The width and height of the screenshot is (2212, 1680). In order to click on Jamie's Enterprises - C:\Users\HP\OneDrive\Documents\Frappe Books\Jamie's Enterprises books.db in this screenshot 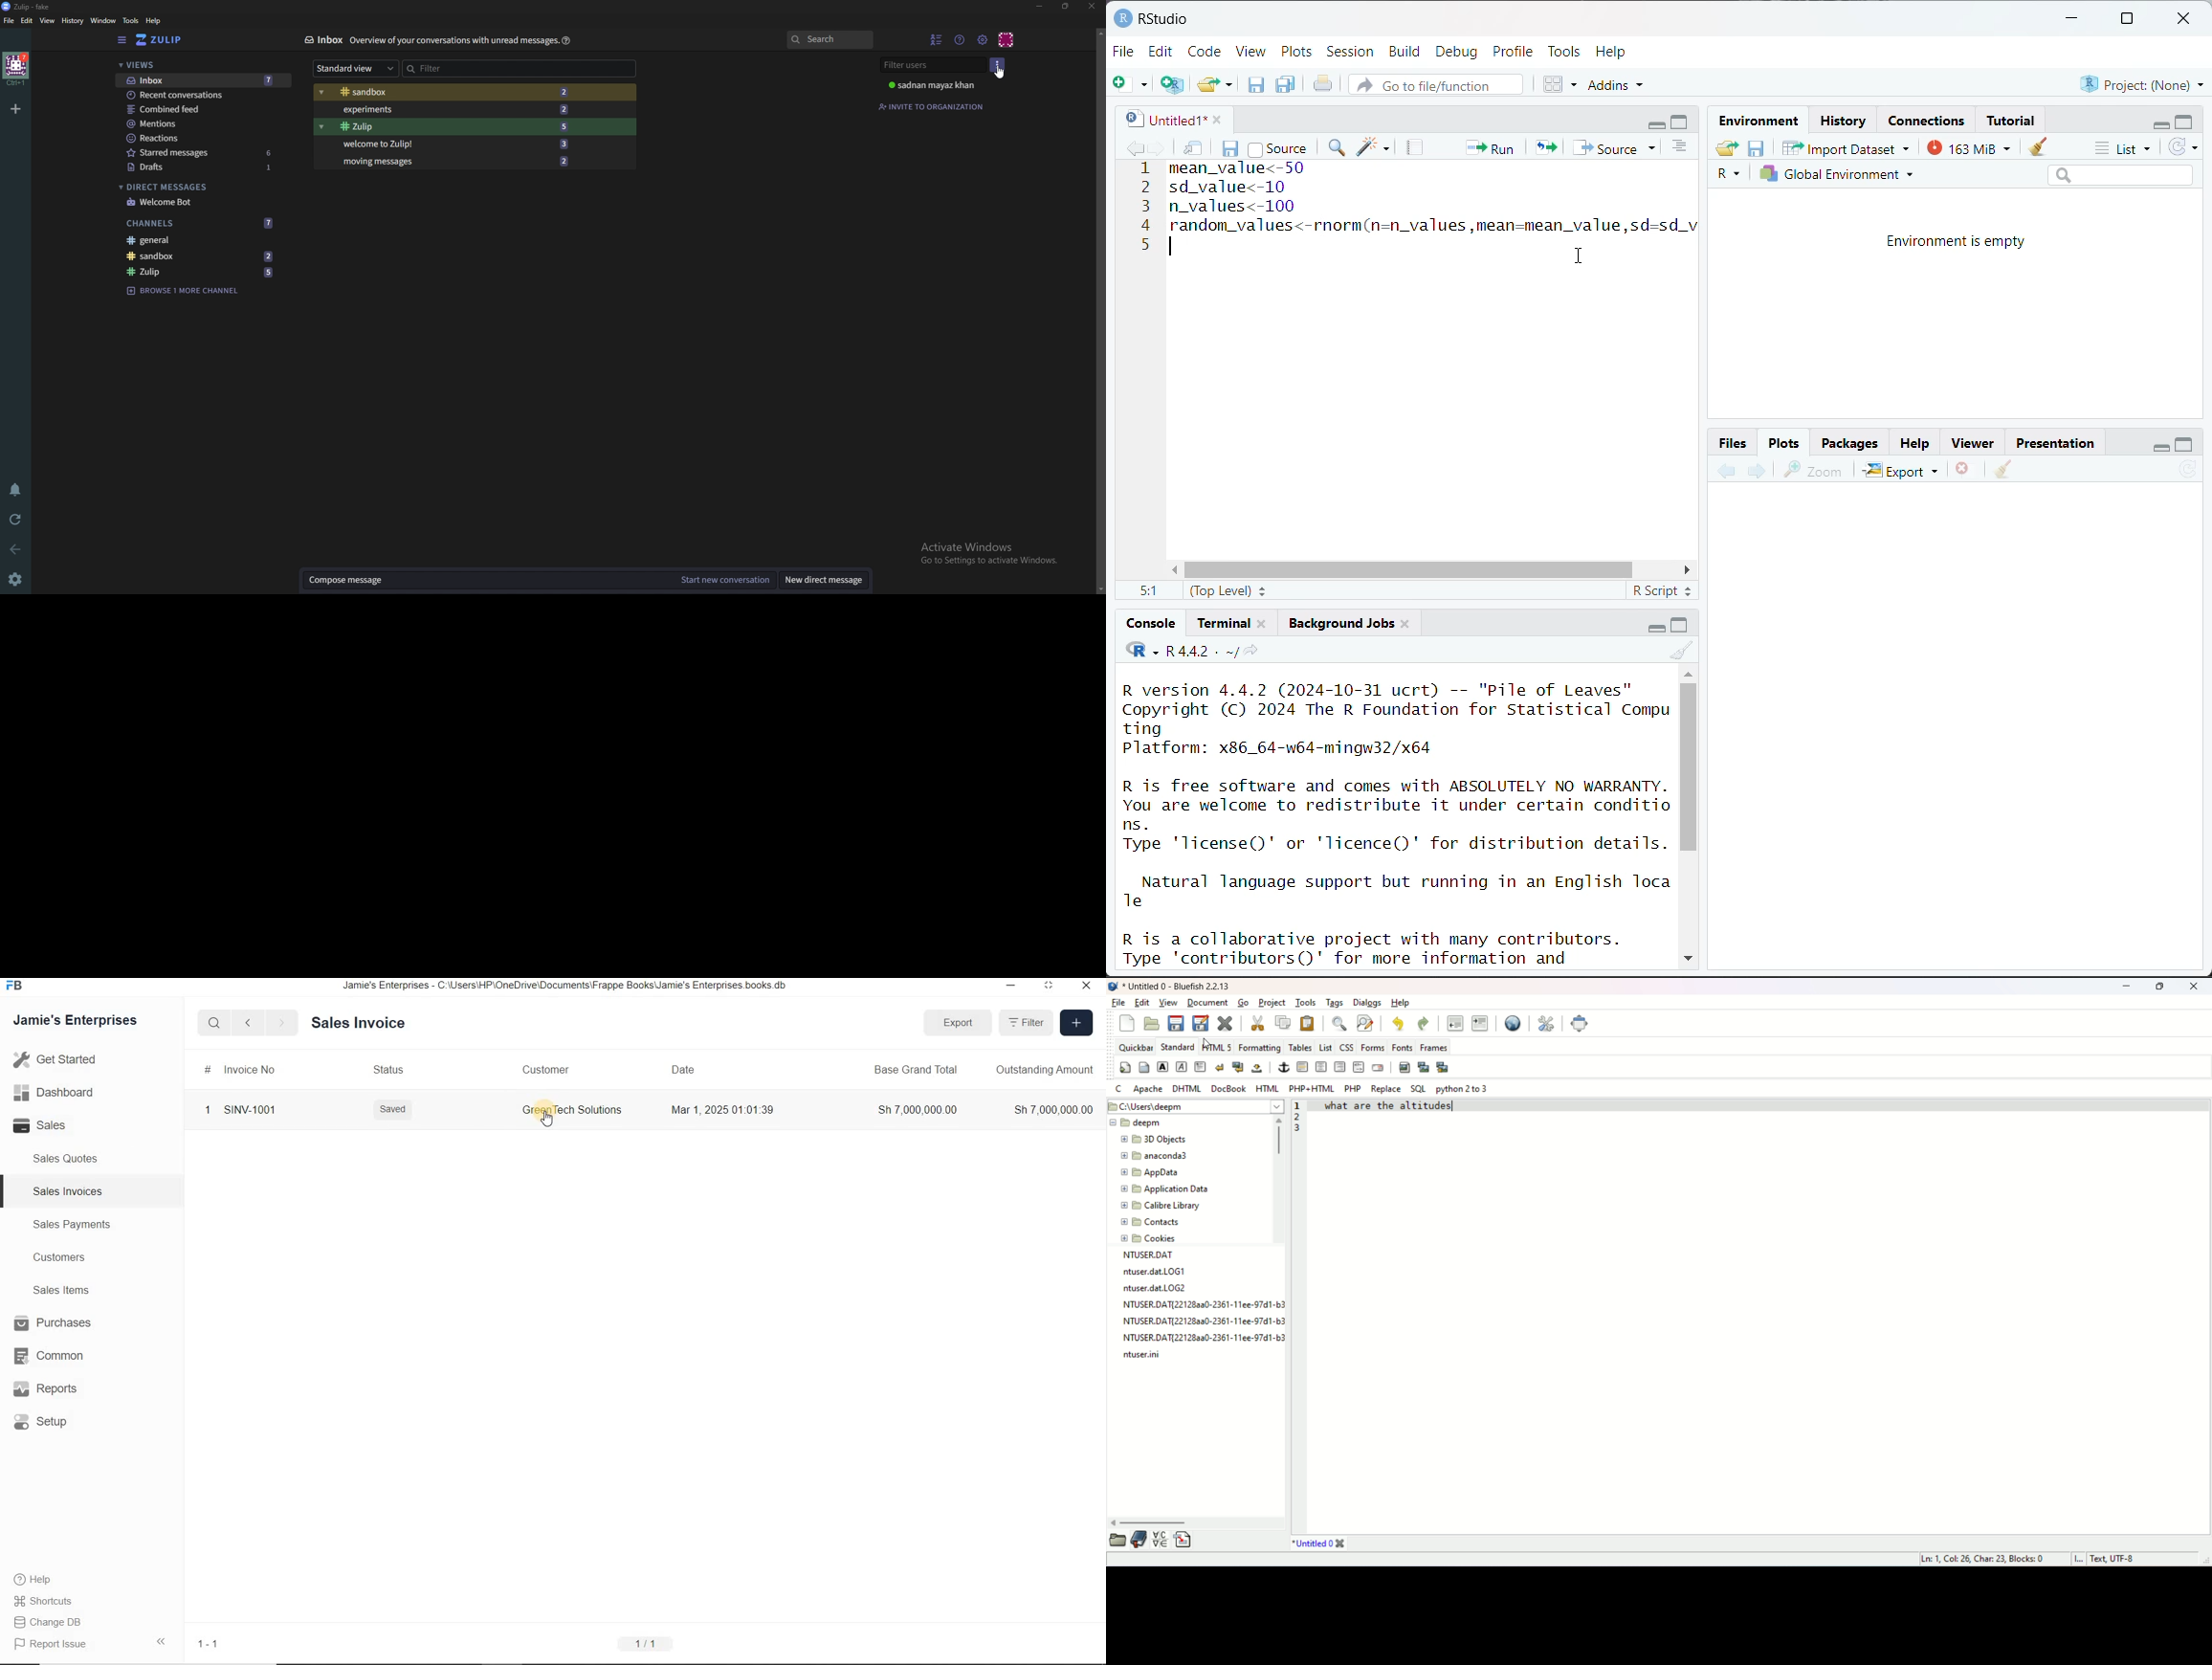, I will do `click(568, 987)`.